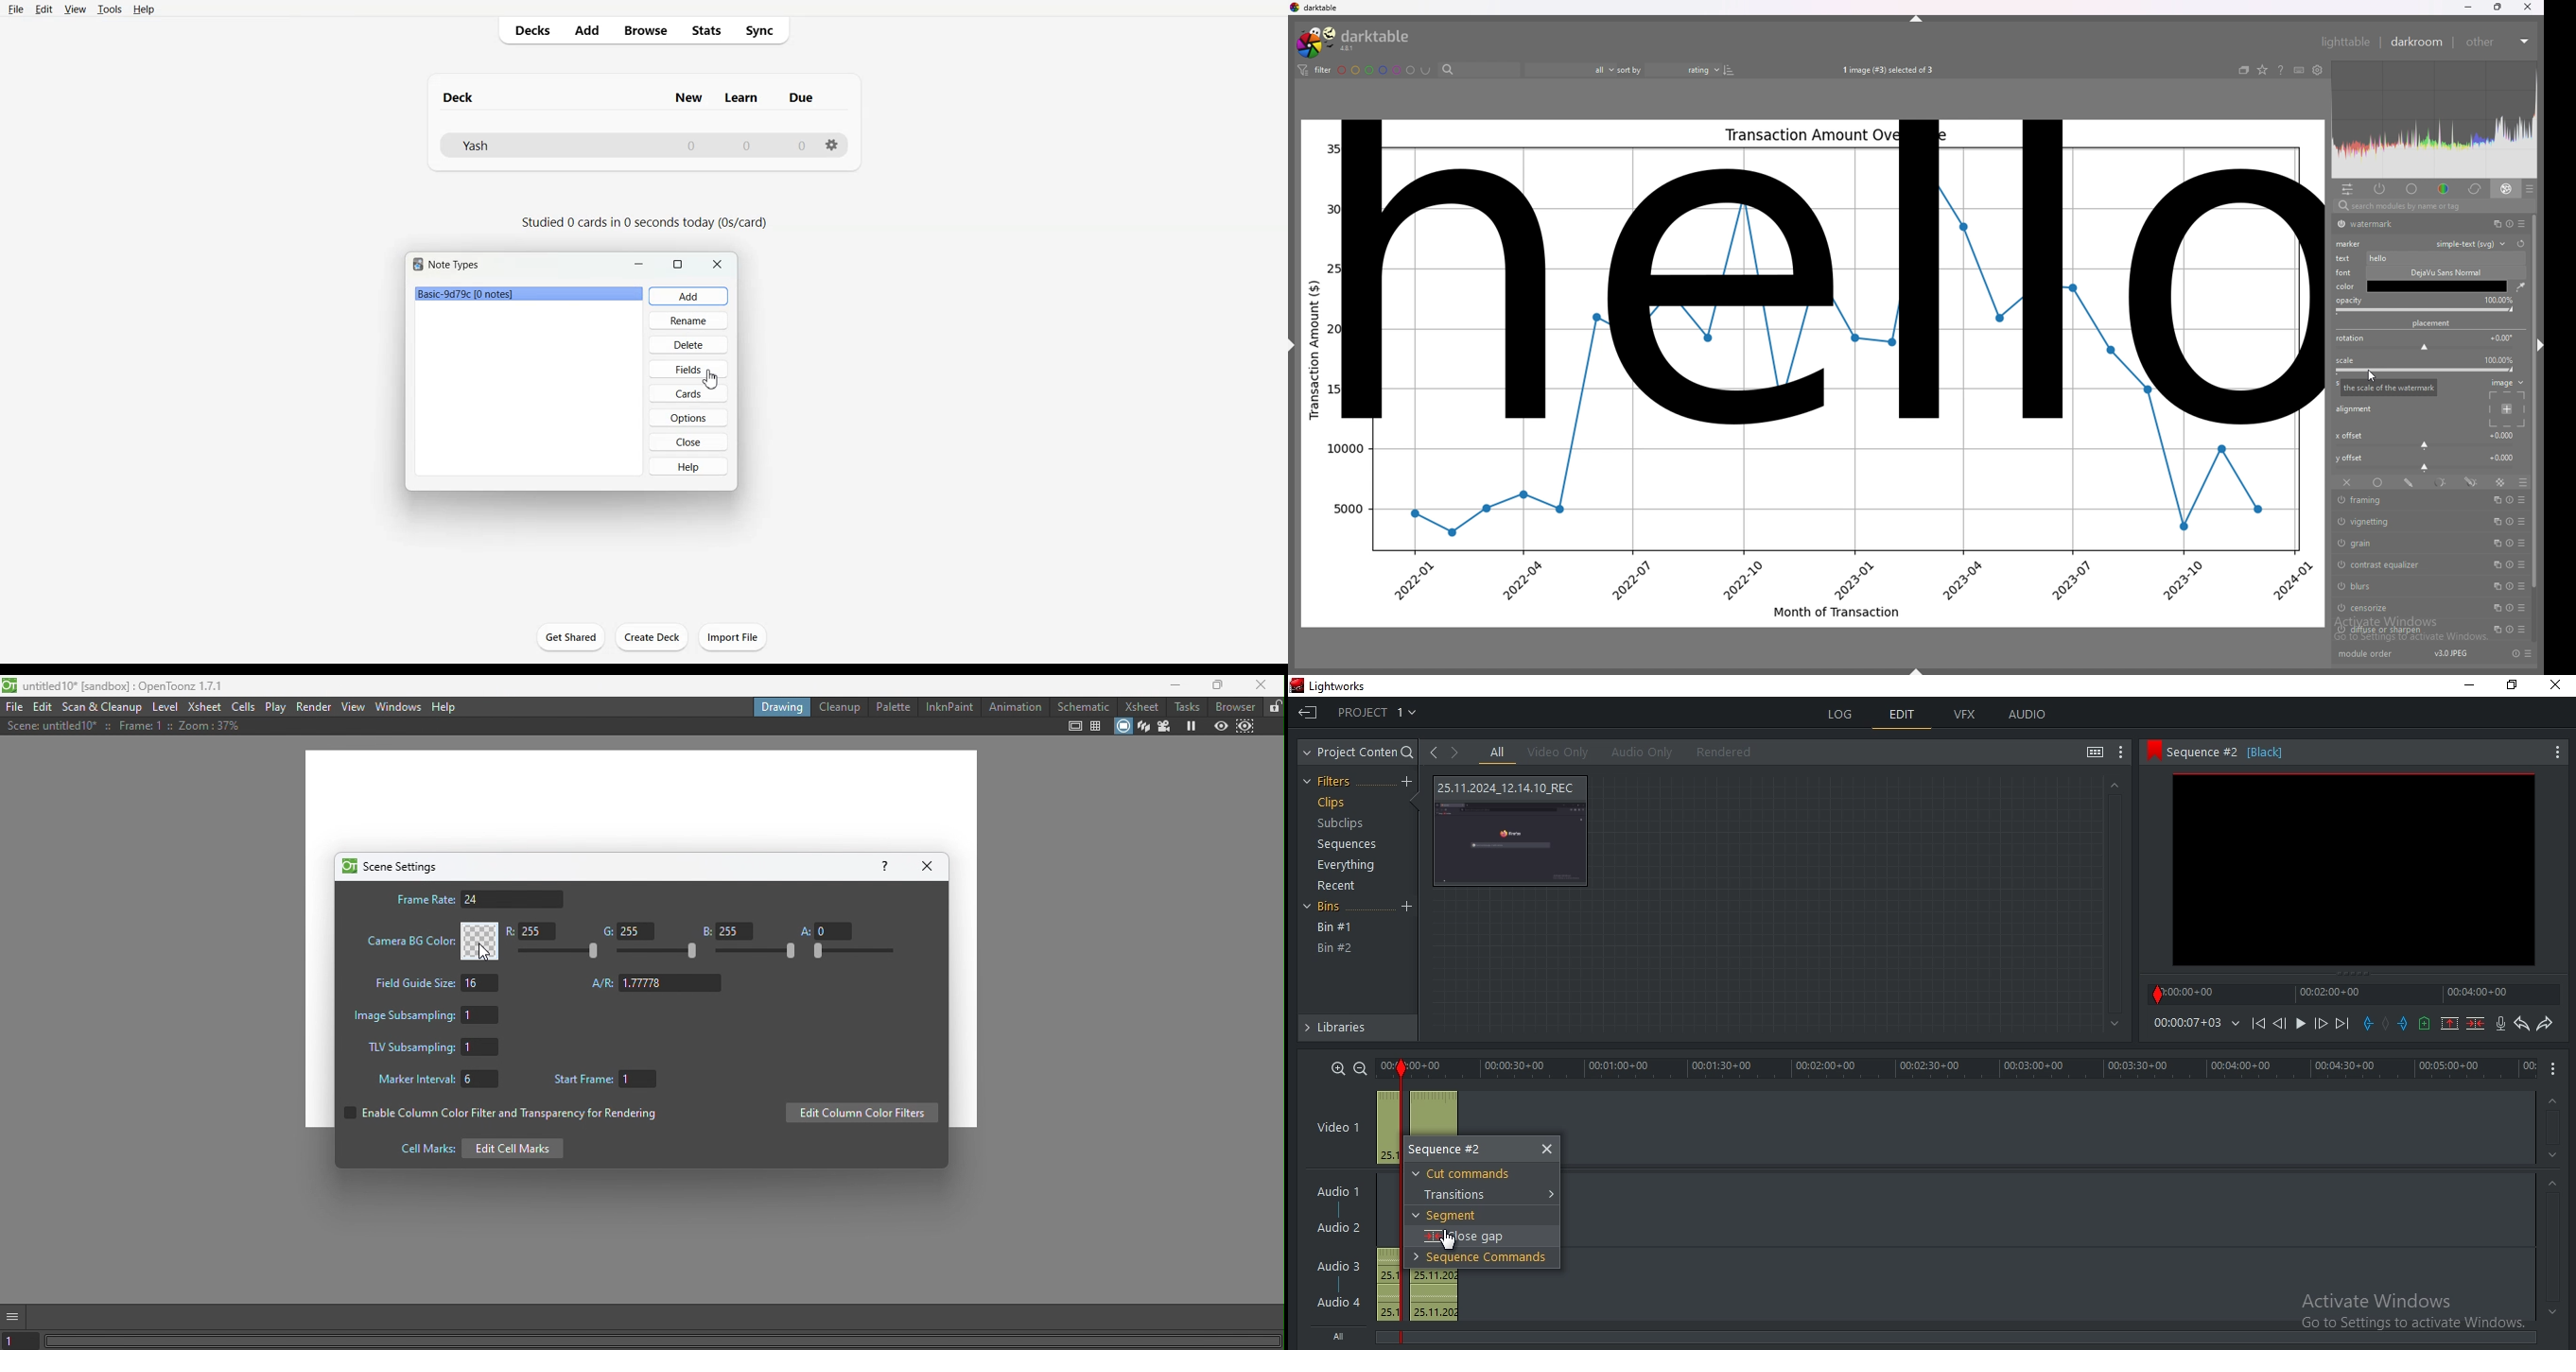 The height and width of the screenshot is (1372, 2576). I want to click on G, so click(625, 932).